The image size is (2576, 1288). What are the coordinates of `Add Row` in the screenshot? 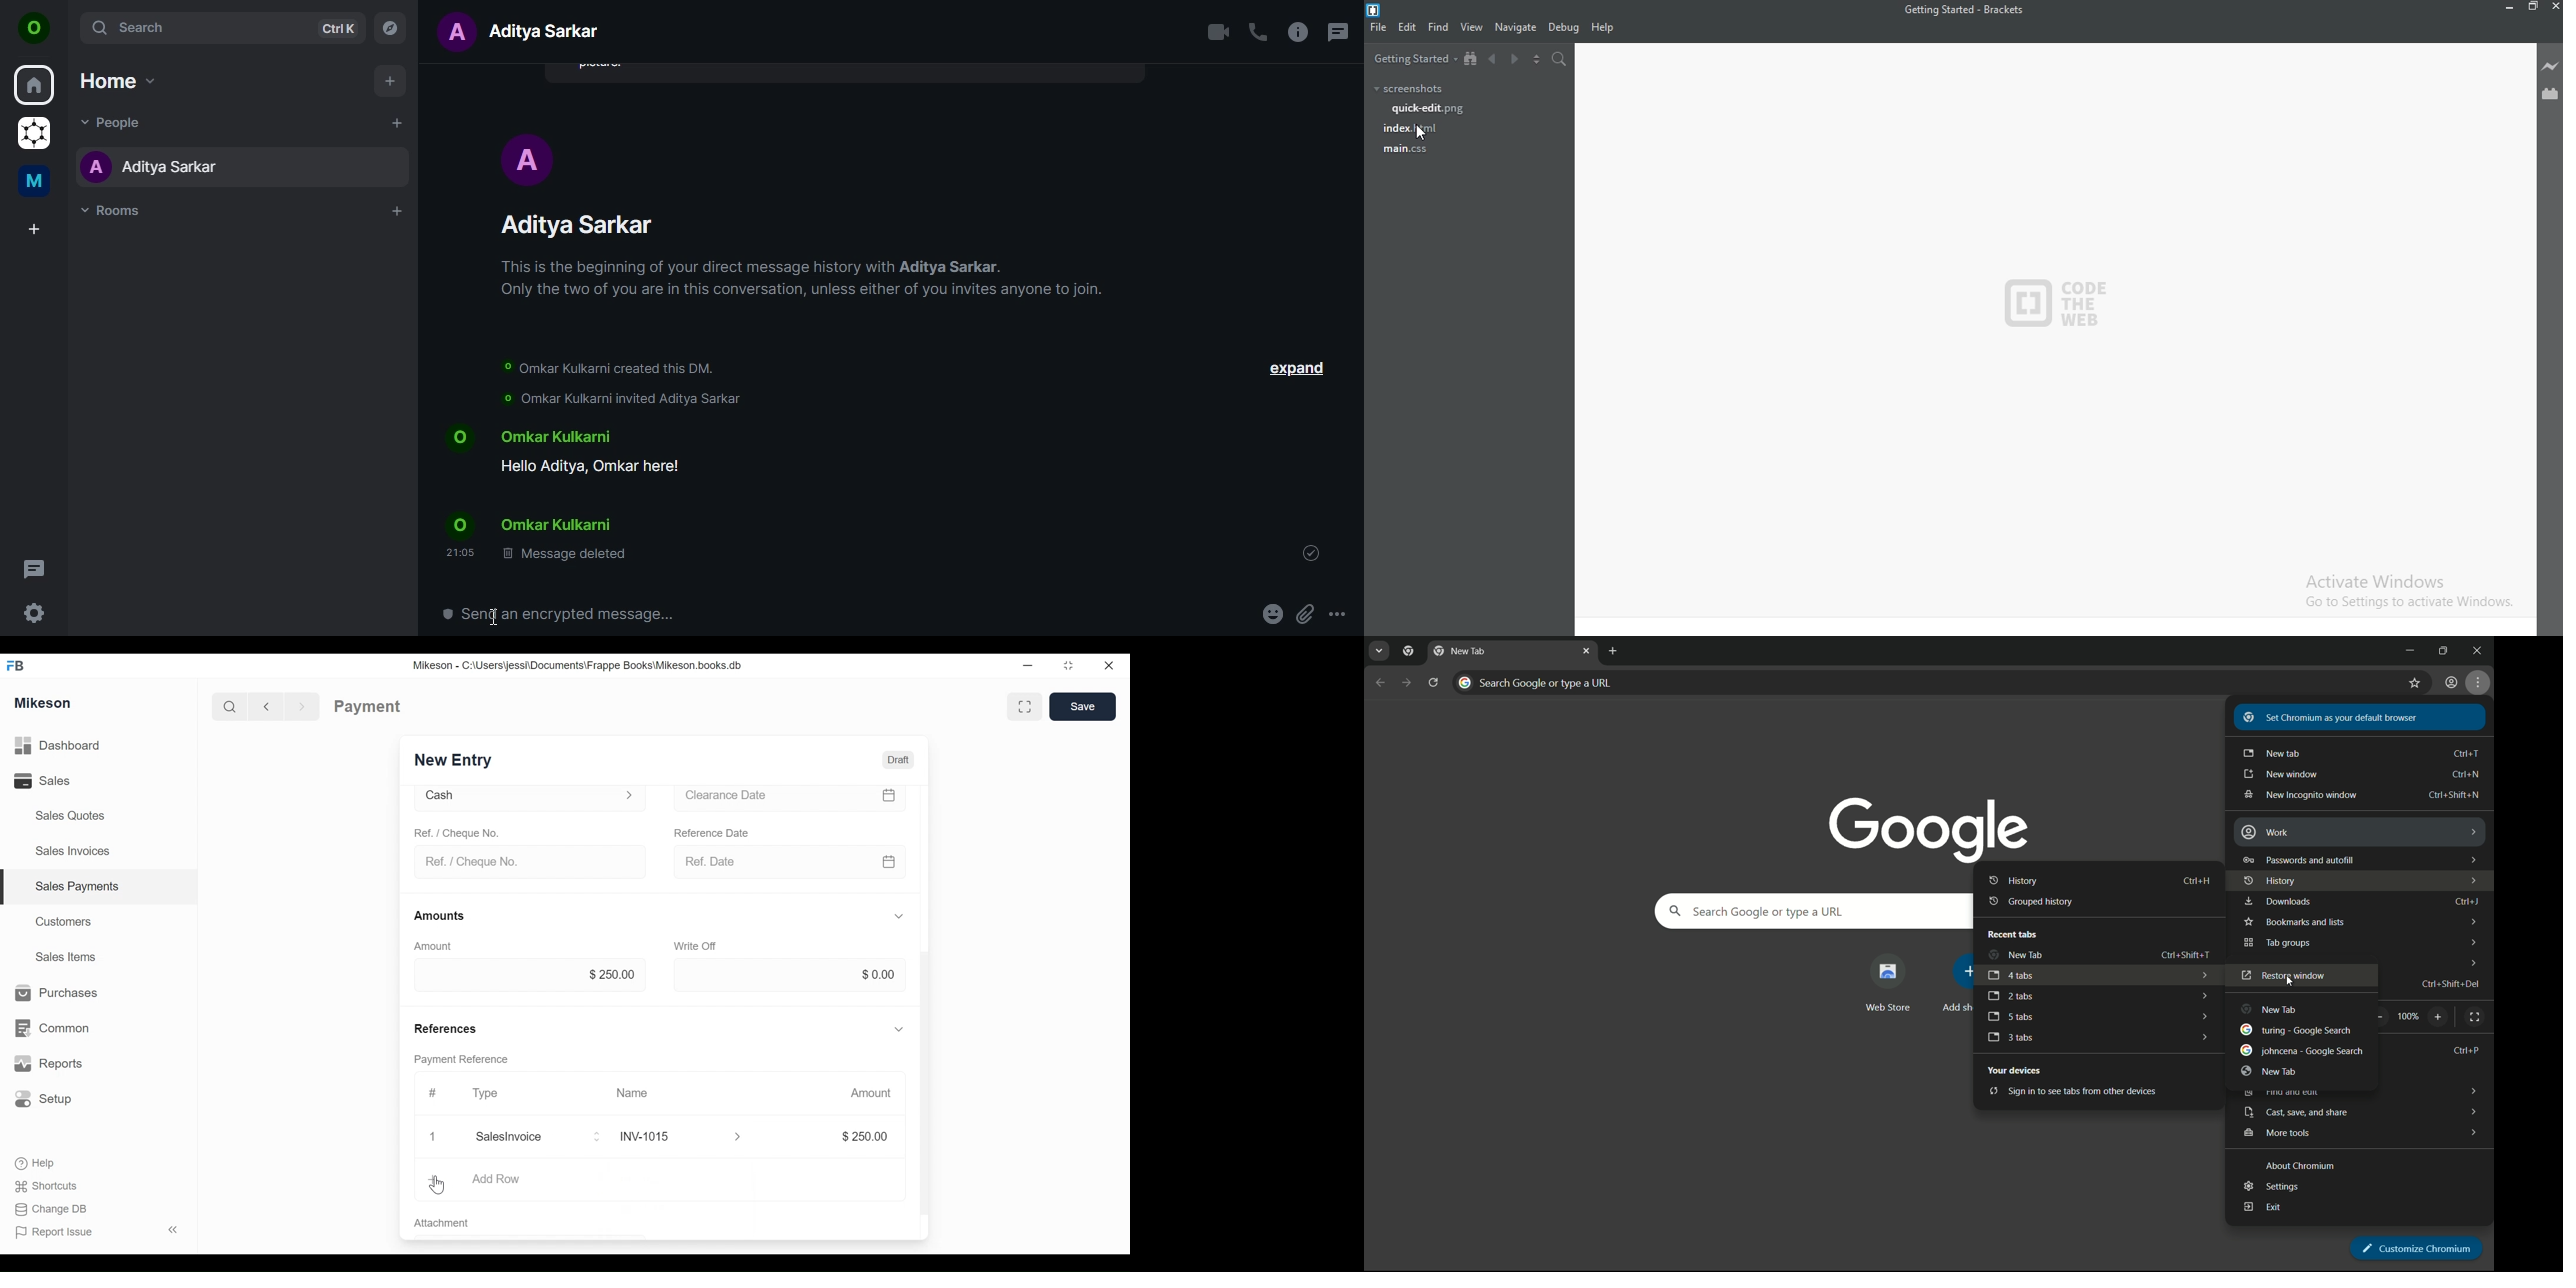 It's located at (495, 1180).